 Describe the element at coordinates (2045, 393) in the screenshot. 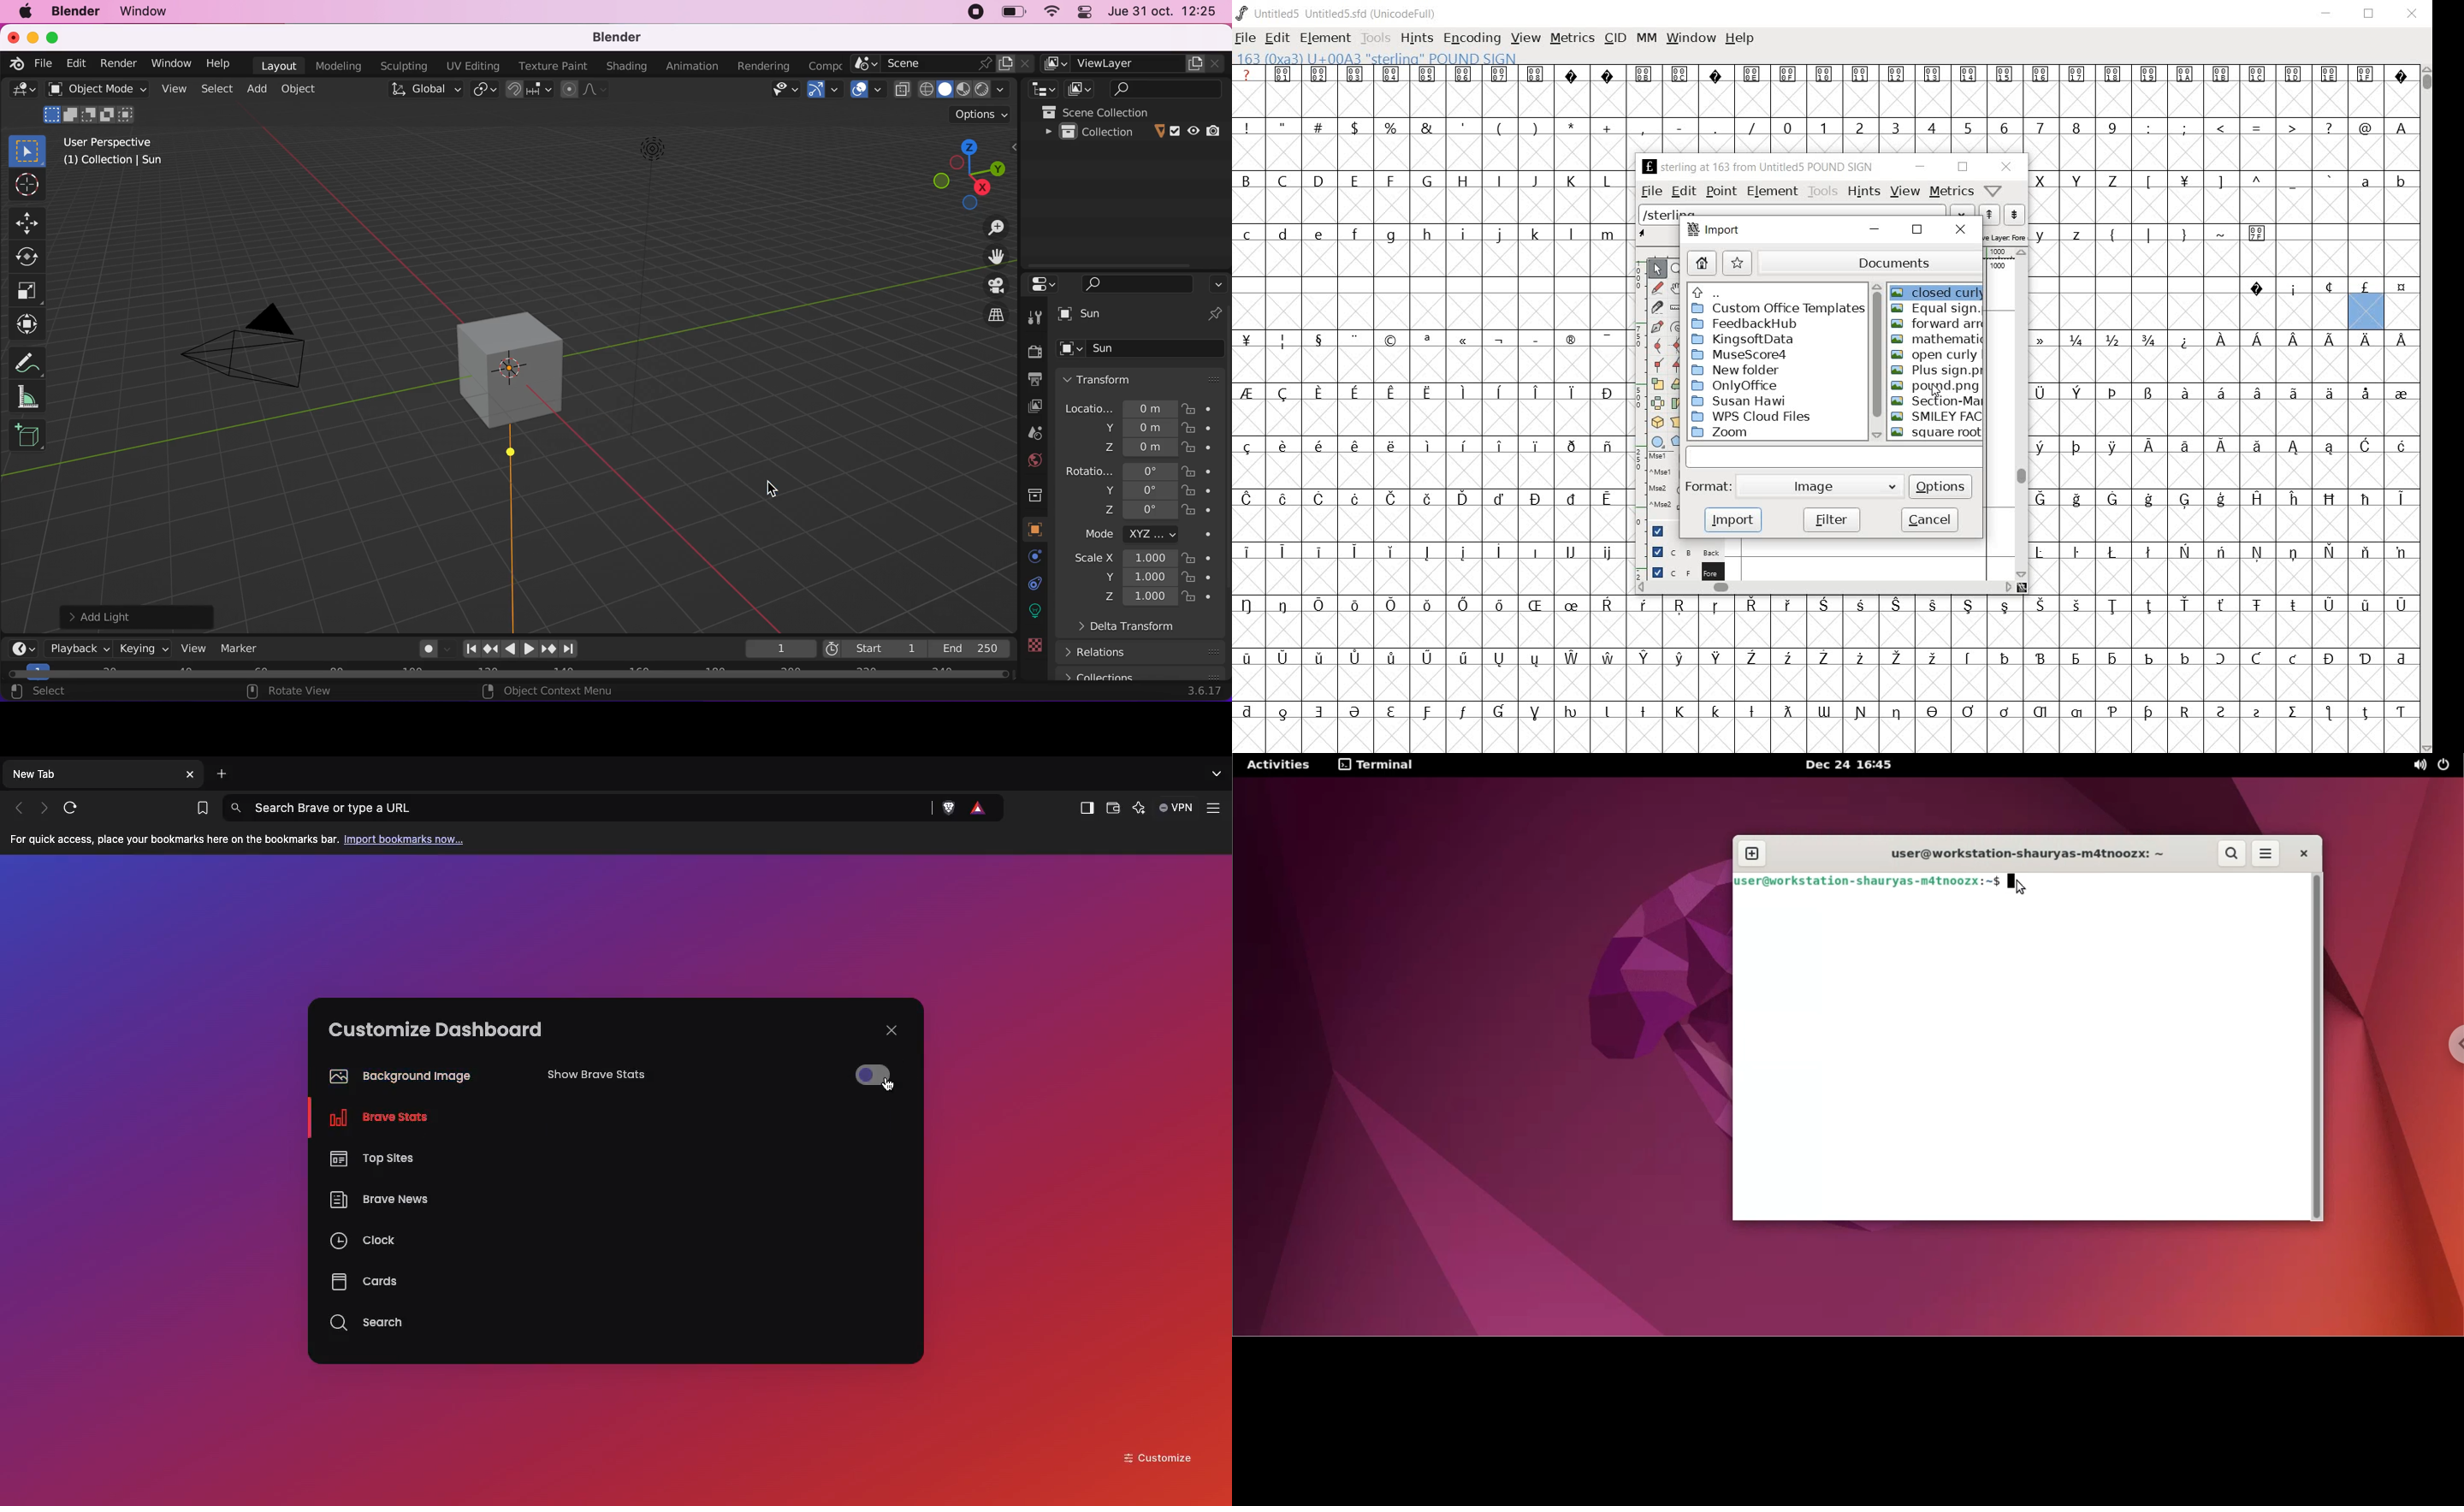

I see `Symbol` at that location.